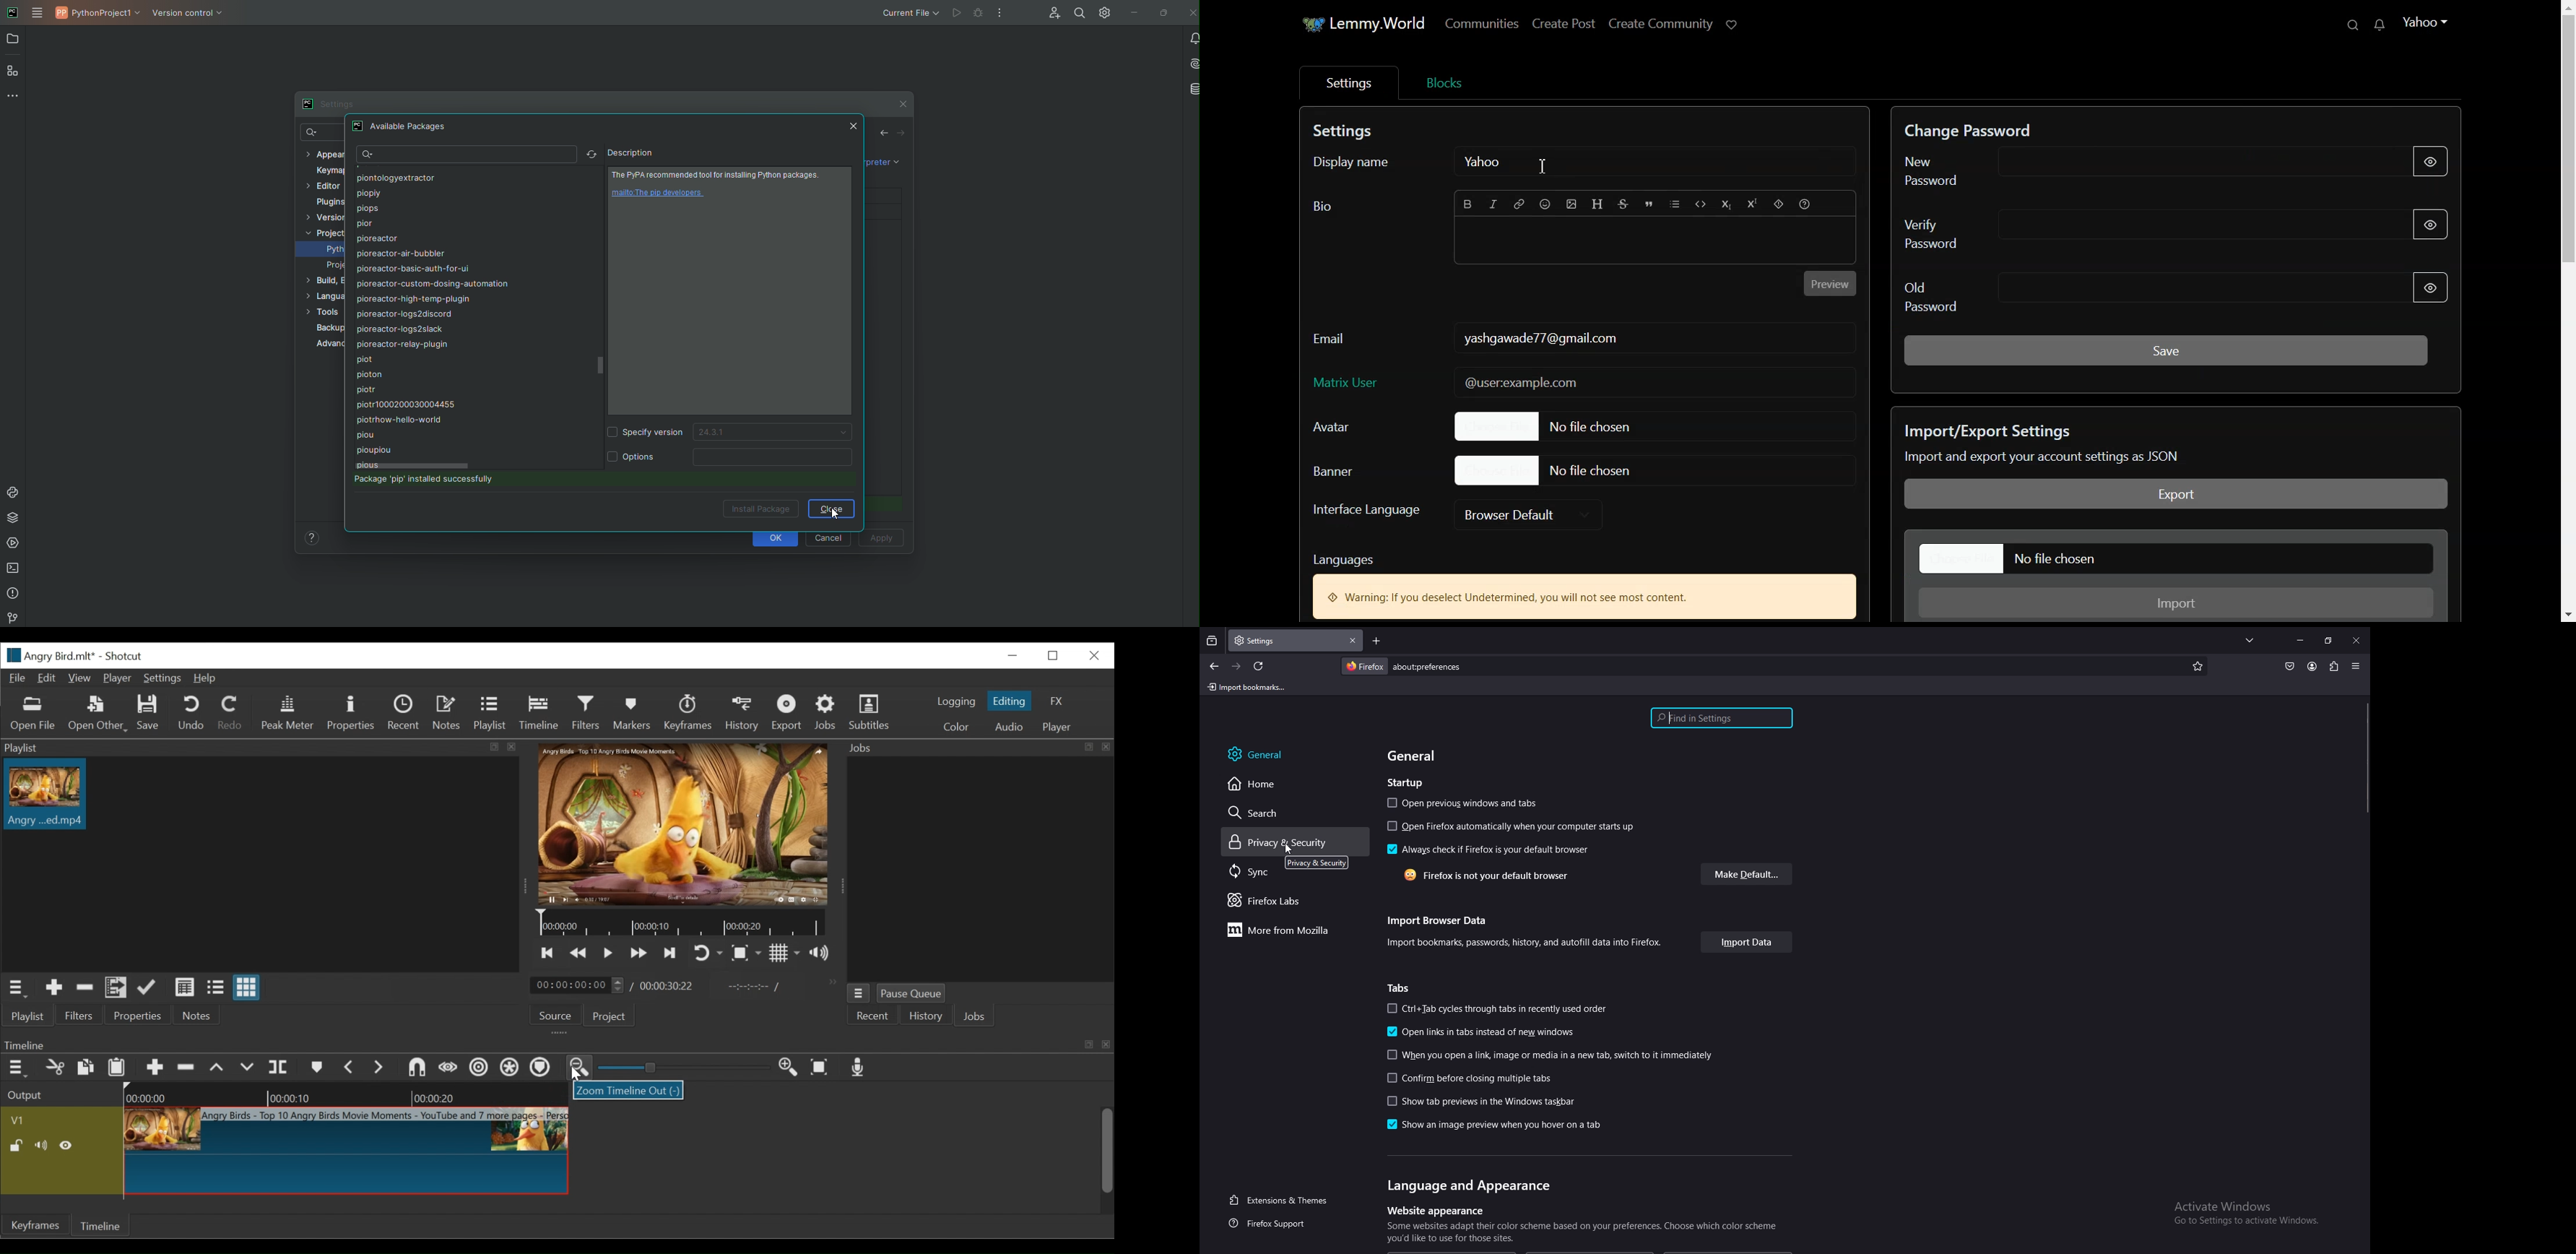 This screenshot has height=1260, width=2576. I want to click on startup, so click(1409, 782).